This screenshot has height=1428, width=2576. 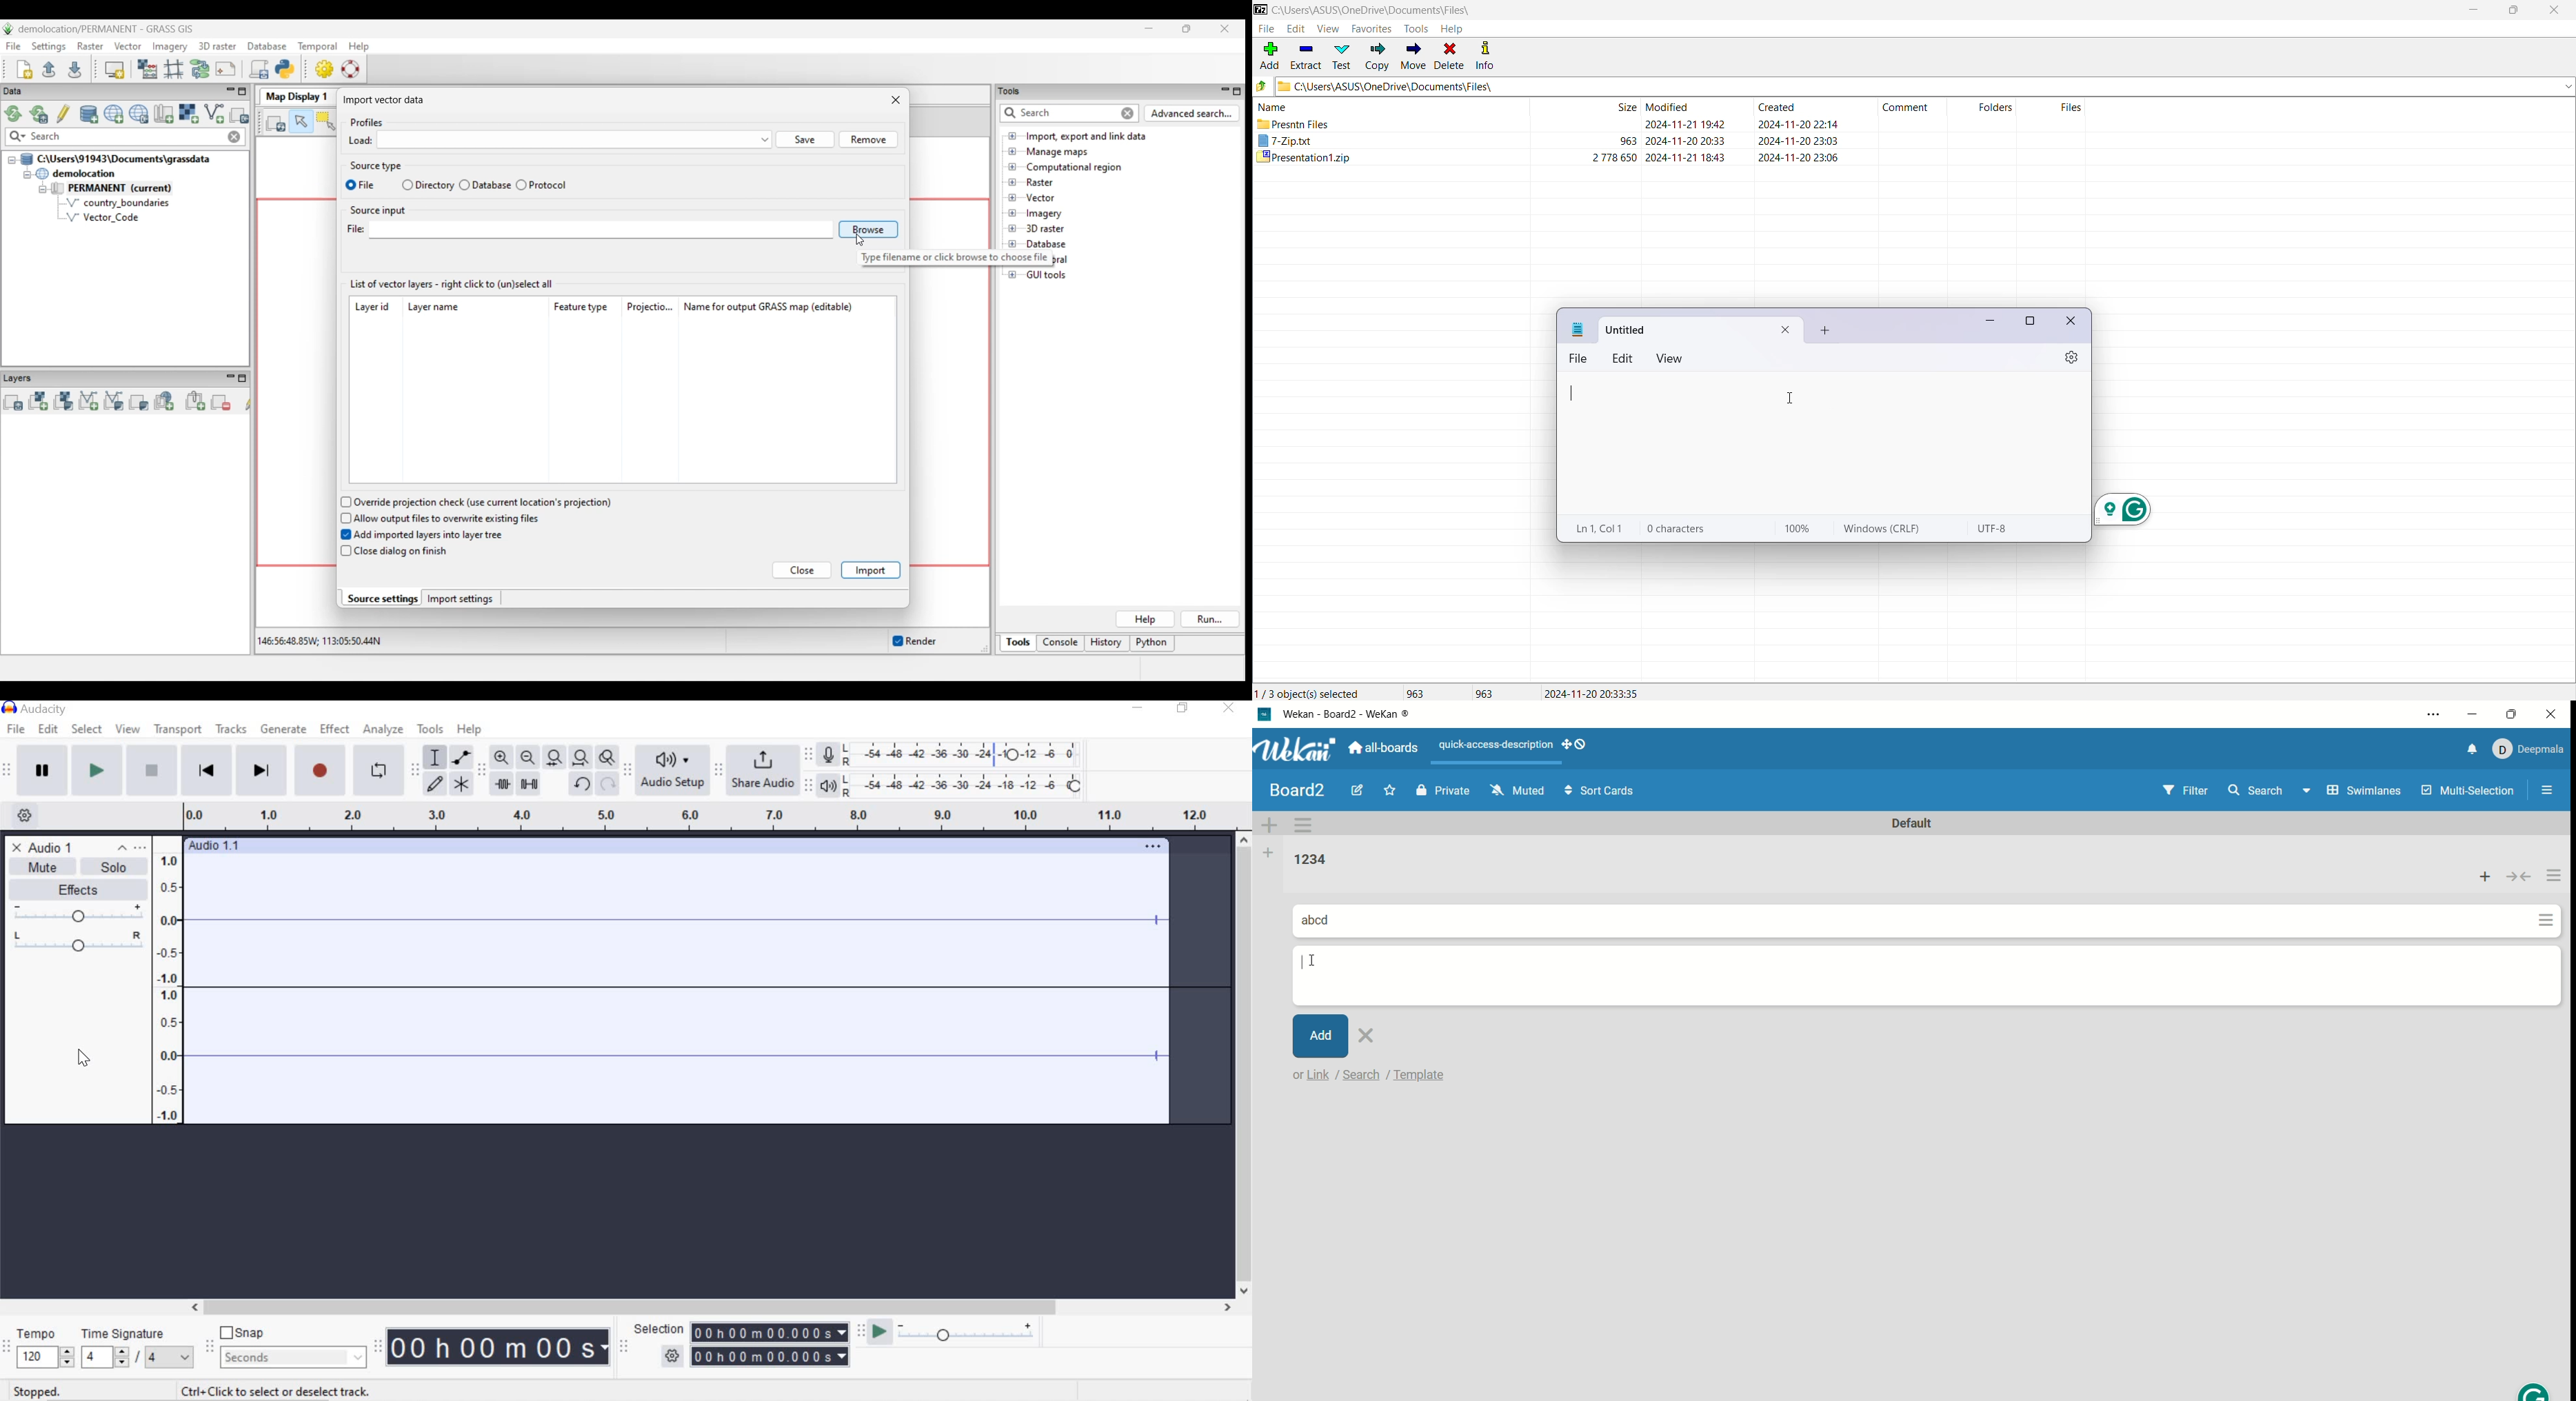 What do you see at coordinates (430, 729) in the screenshot?
I see `tools` at bounding box center [430, 729].